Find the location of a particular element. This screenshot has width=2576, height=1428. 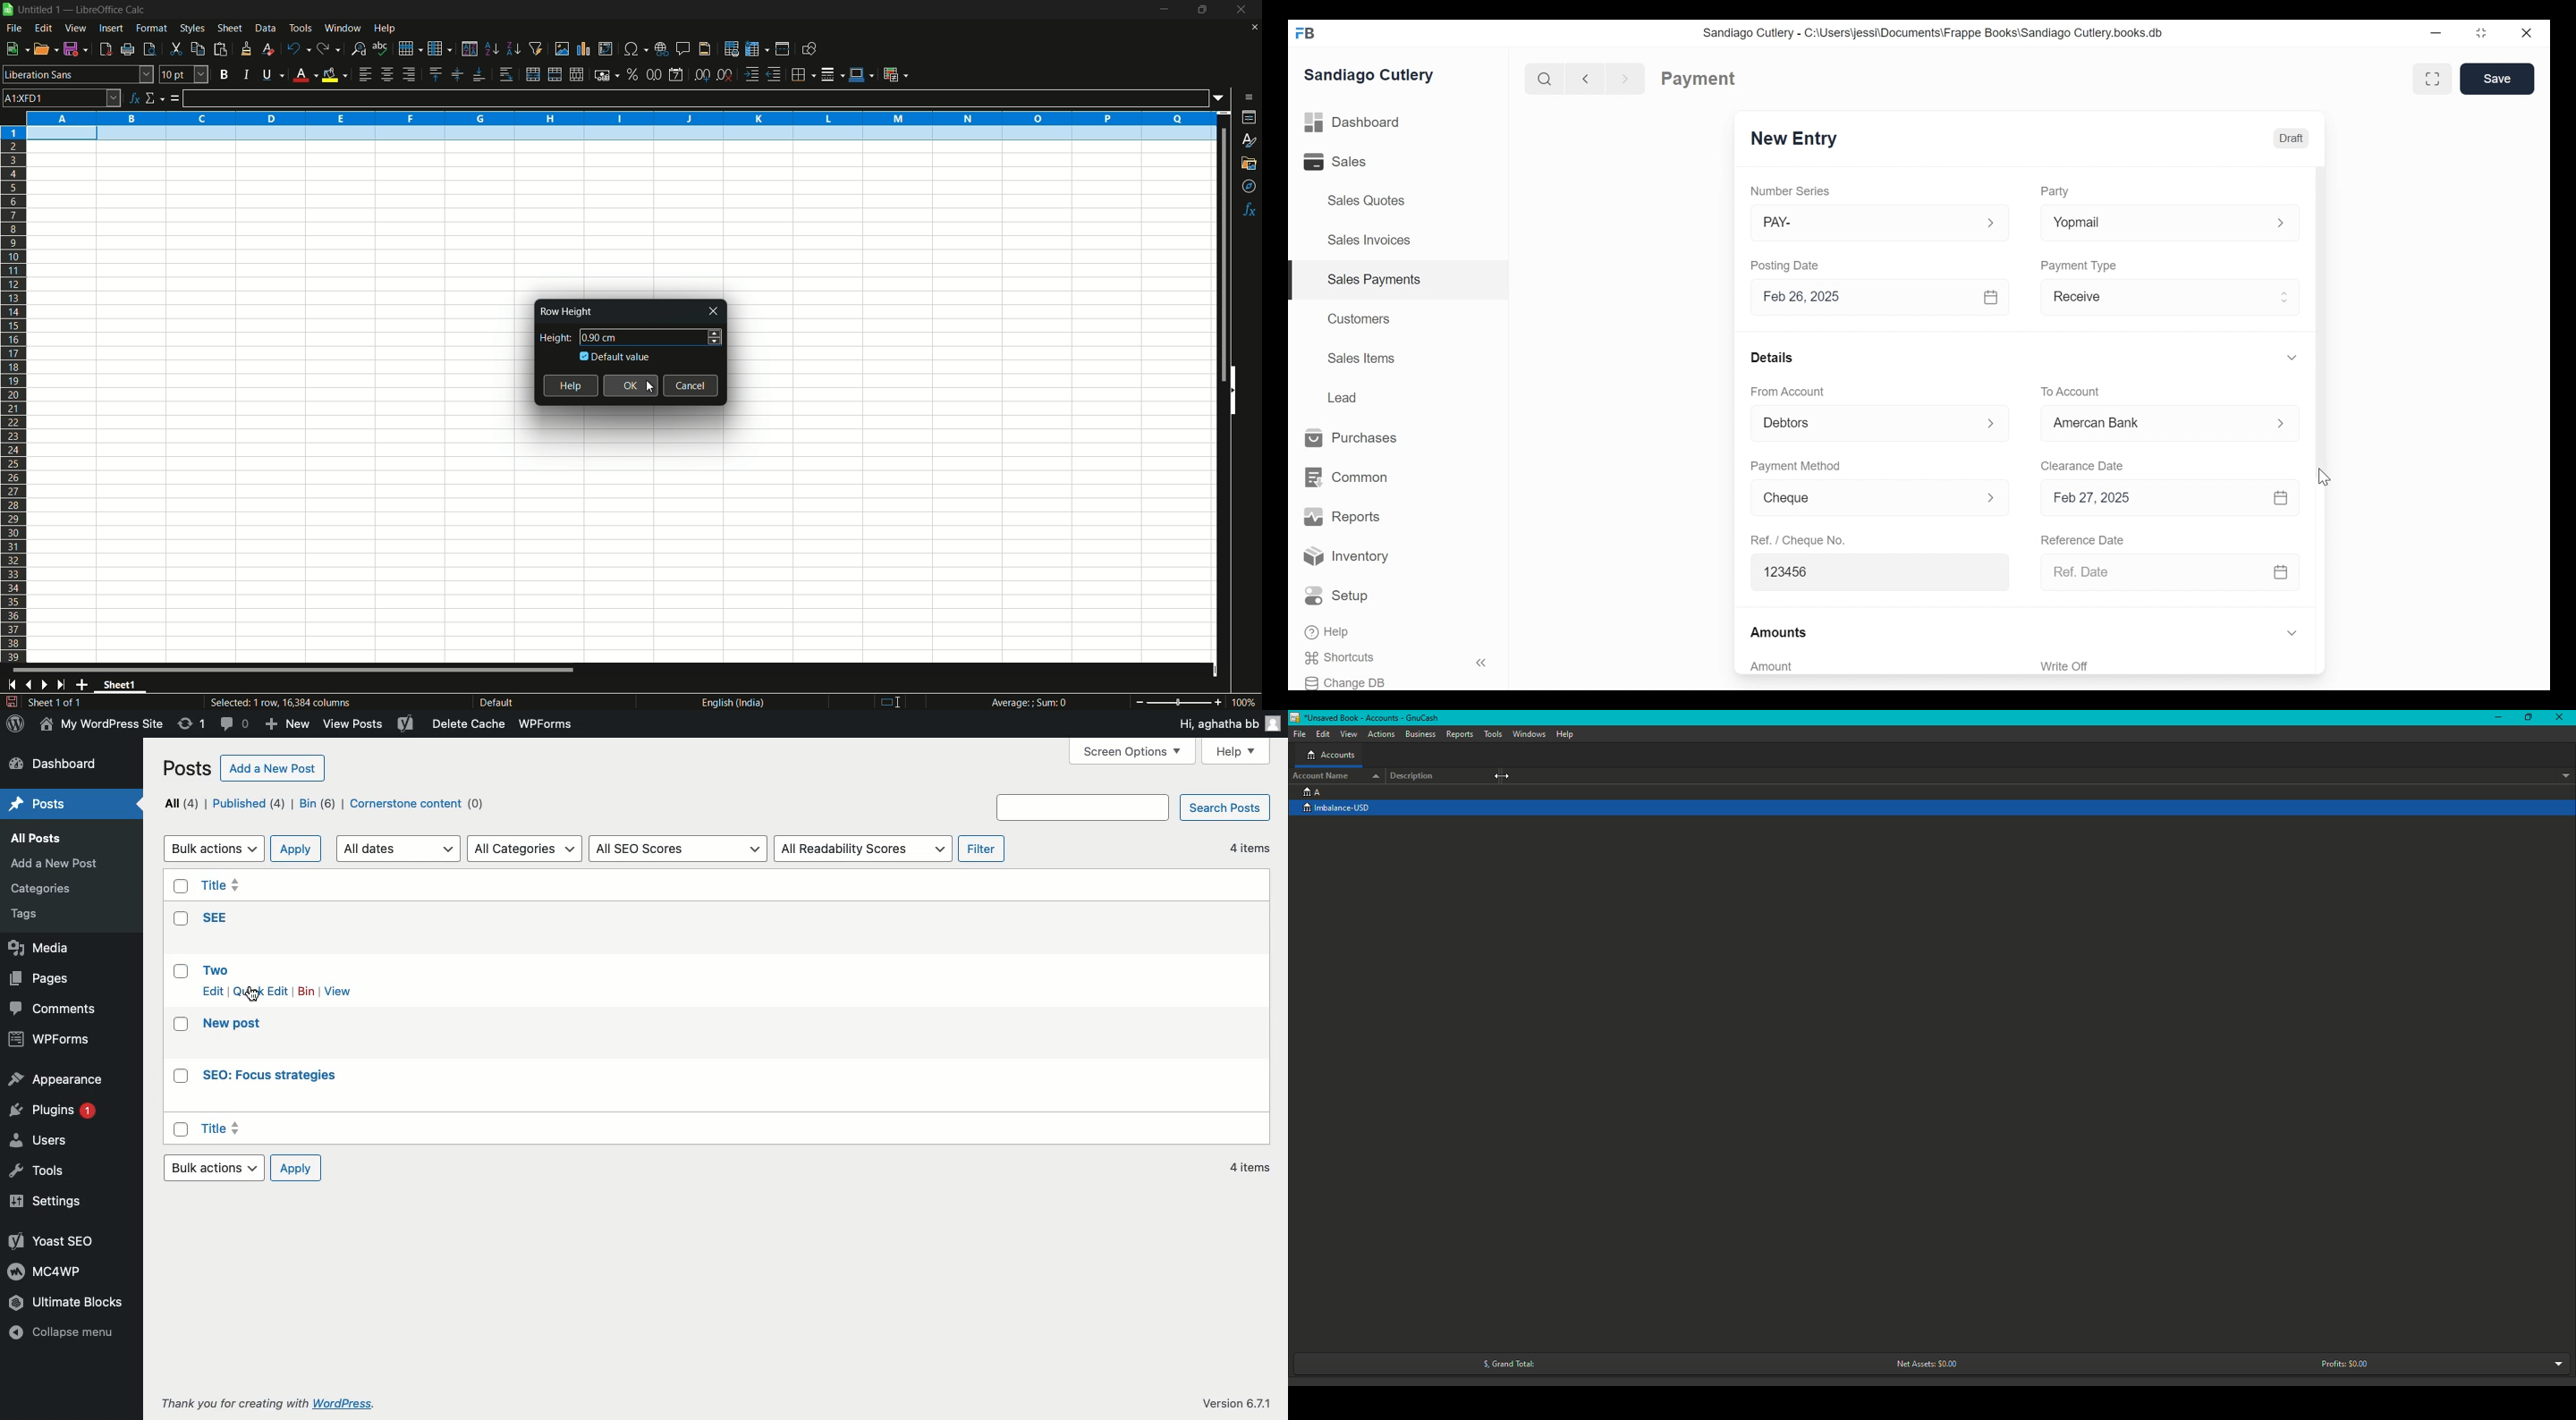

merge and center is located at coordinates (553, 74).